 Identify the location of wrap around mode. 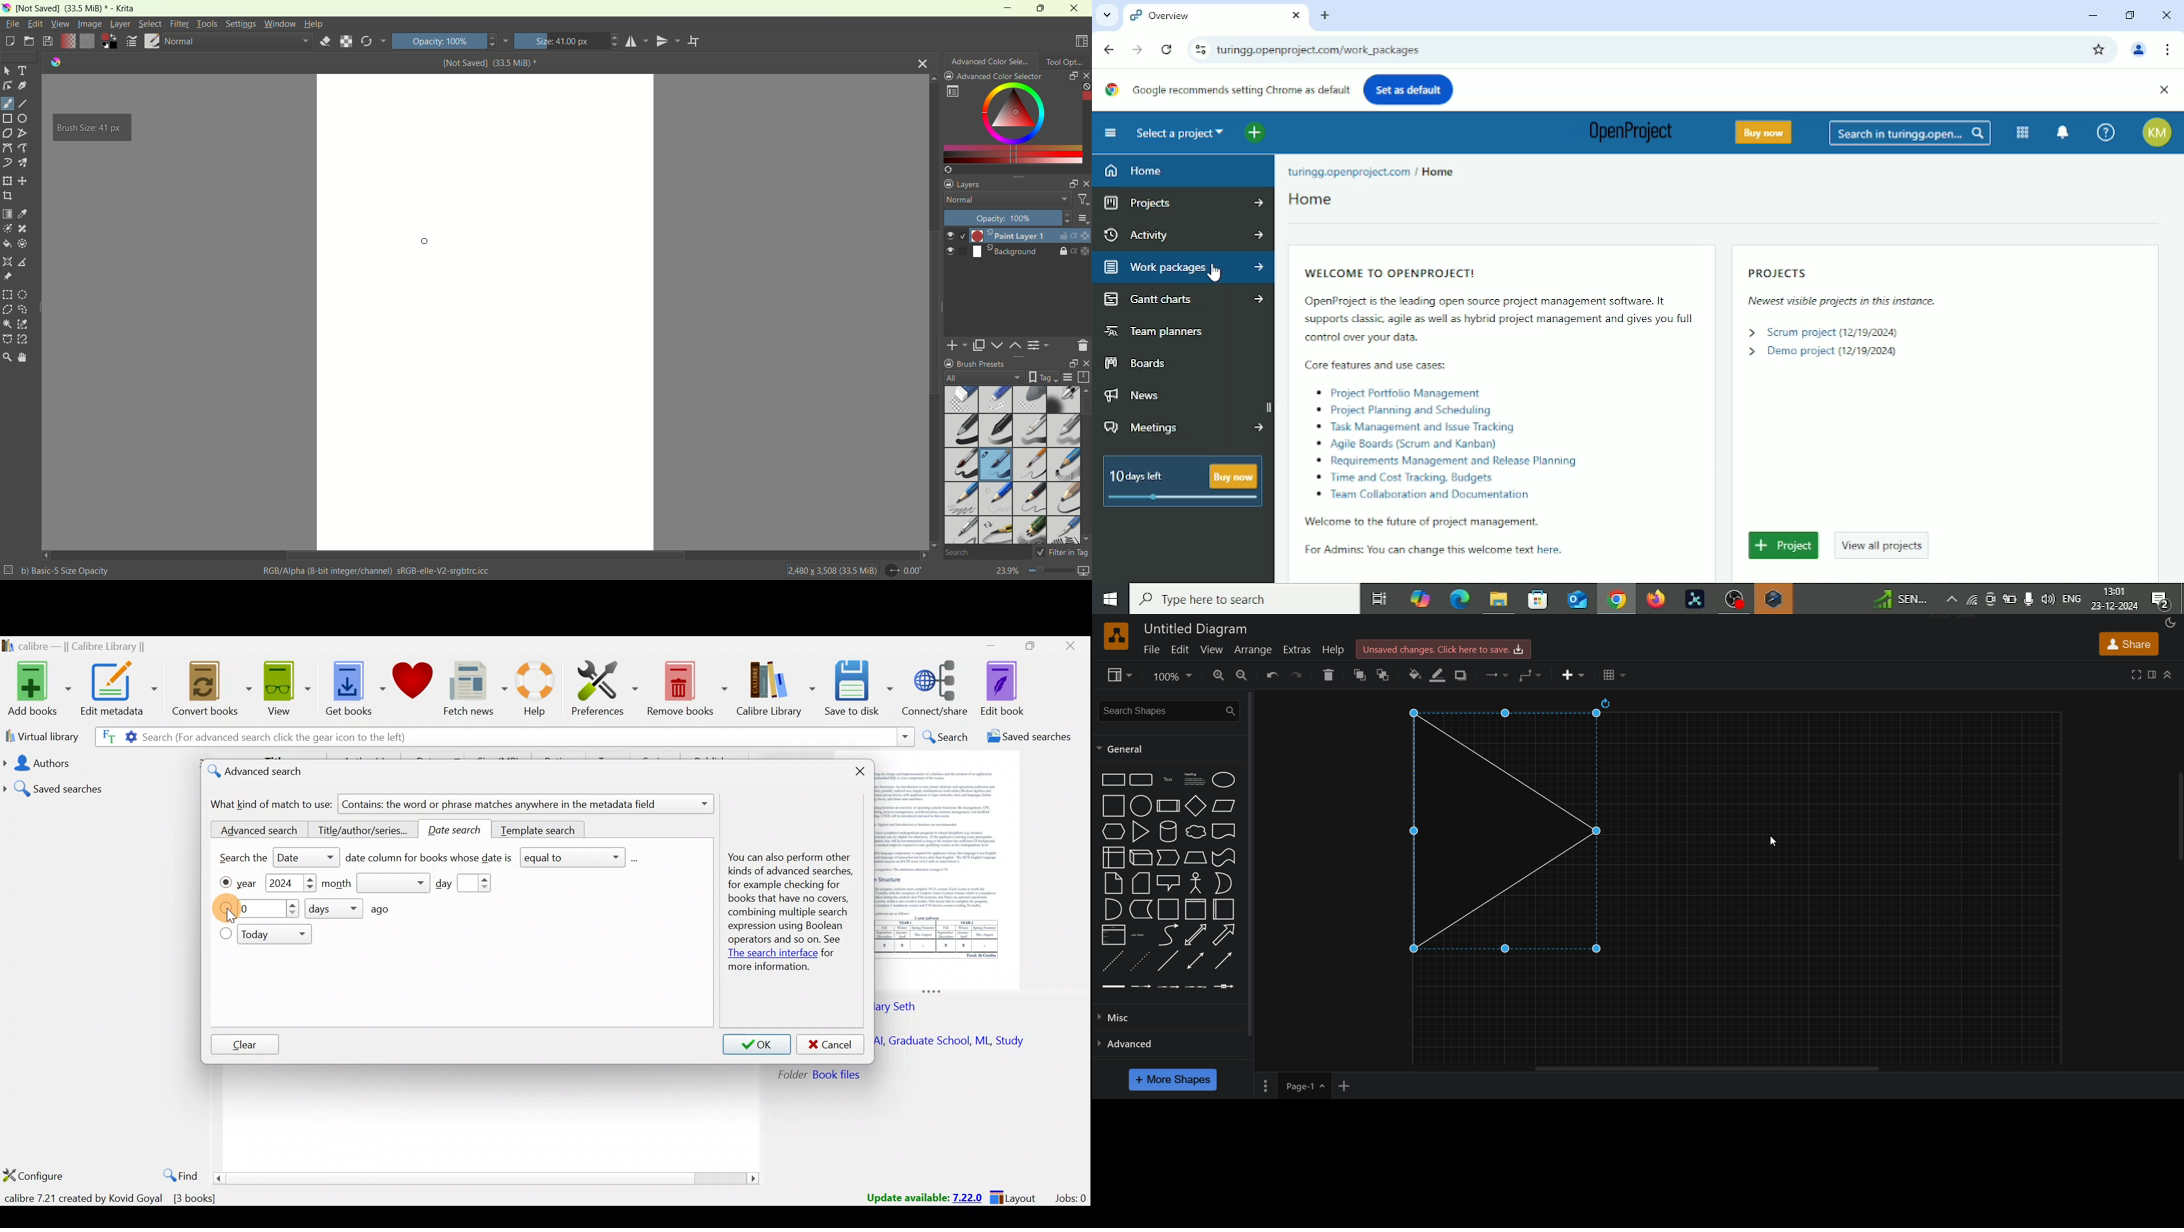
(694, 42).